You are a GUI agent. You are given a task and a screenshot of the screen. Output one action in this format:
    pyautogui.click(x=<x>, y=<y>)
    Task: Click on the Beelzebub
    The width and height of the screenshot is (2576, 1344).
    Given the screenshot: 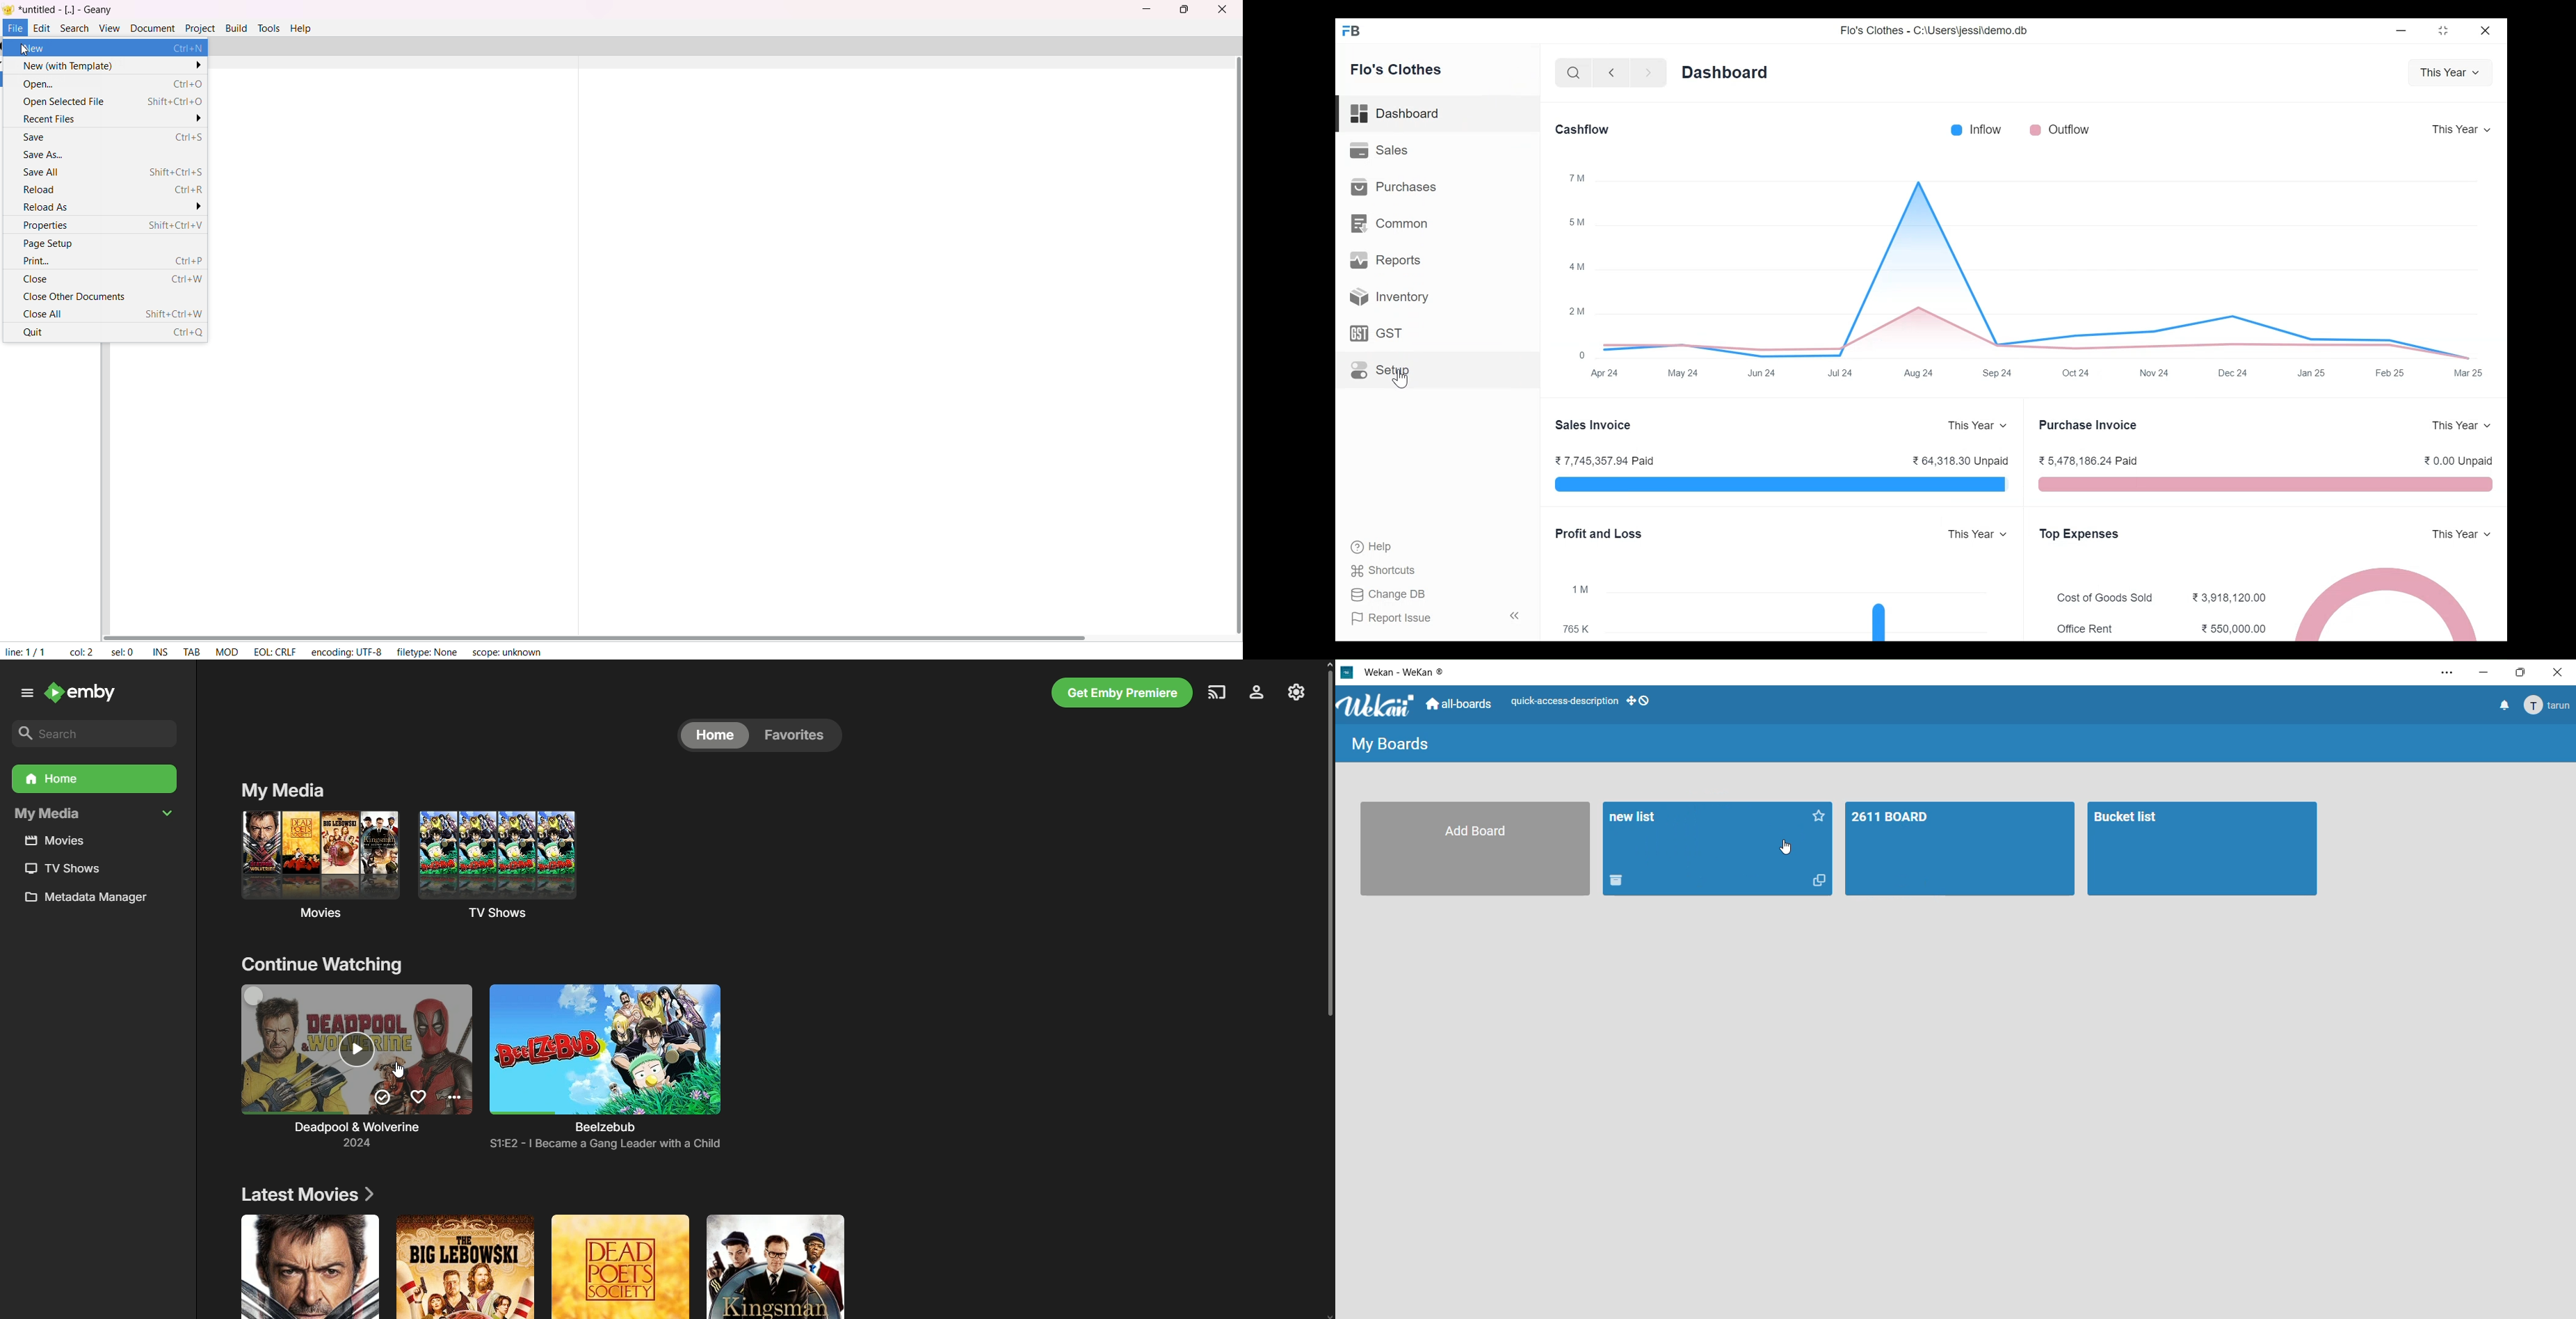 What is the action you would take?
    pyautogui.click(x=605, y=1057)
    